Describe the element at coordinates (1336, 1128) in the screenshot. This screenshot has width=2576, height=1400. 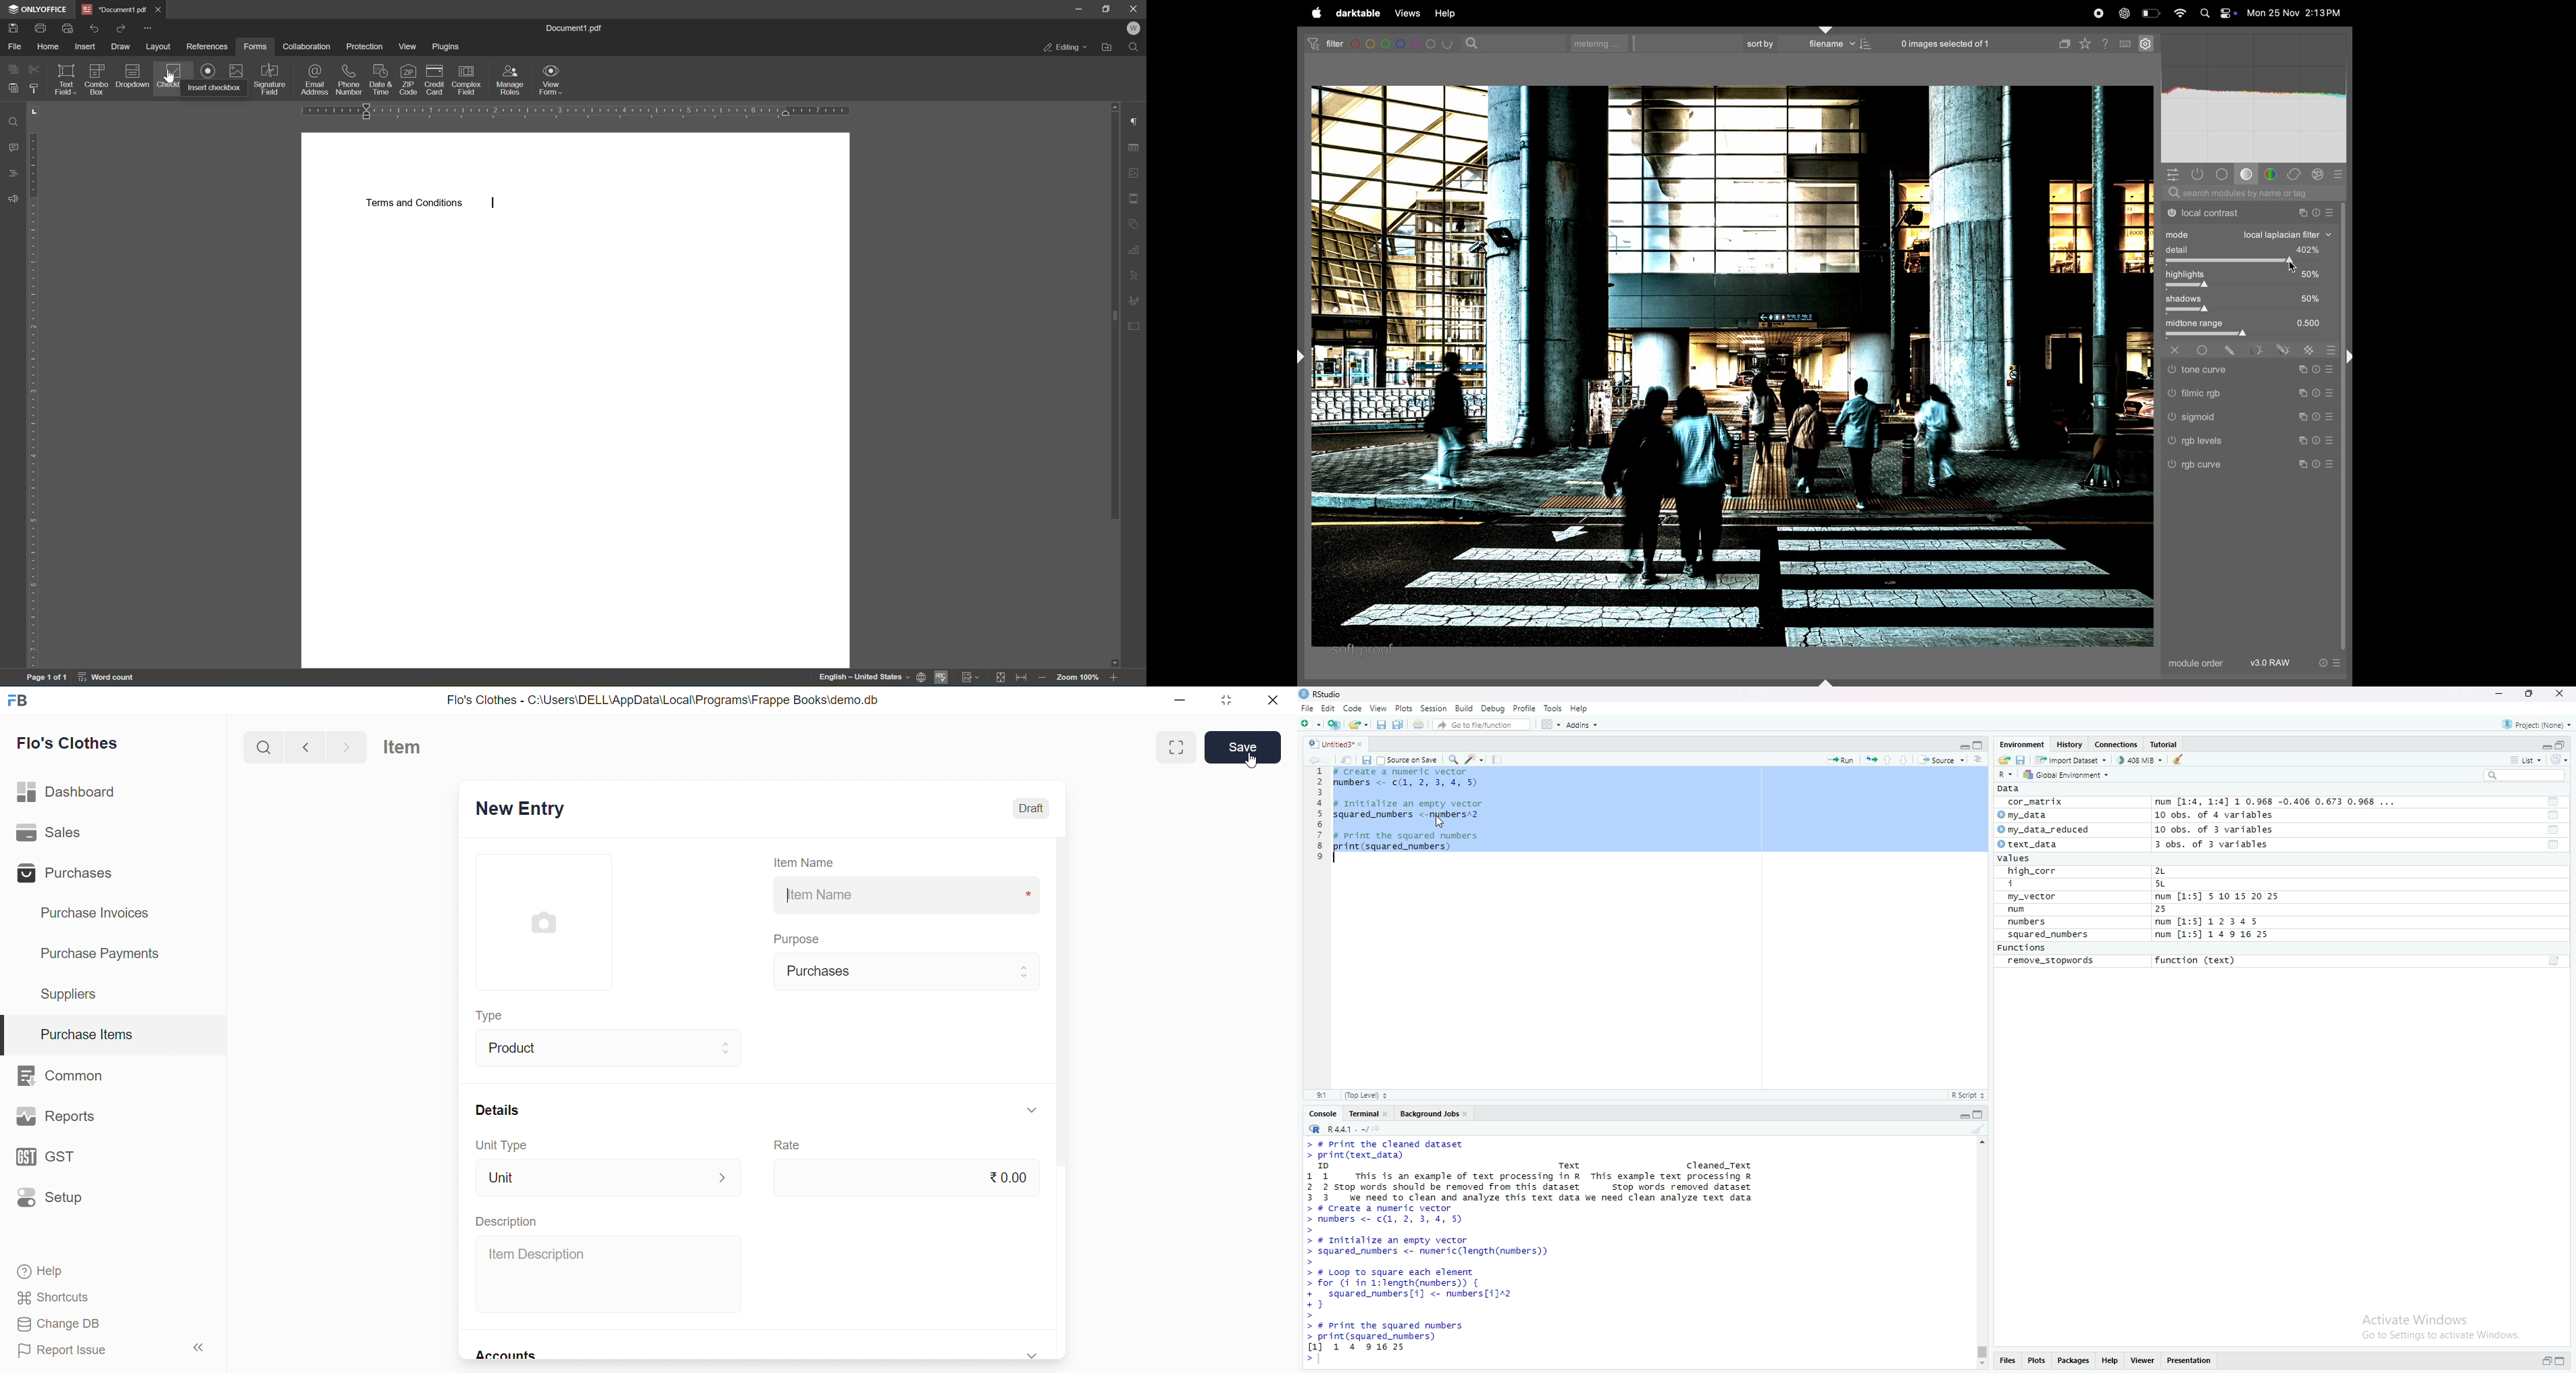
I see `R 4.4.1 ~/` at that location.